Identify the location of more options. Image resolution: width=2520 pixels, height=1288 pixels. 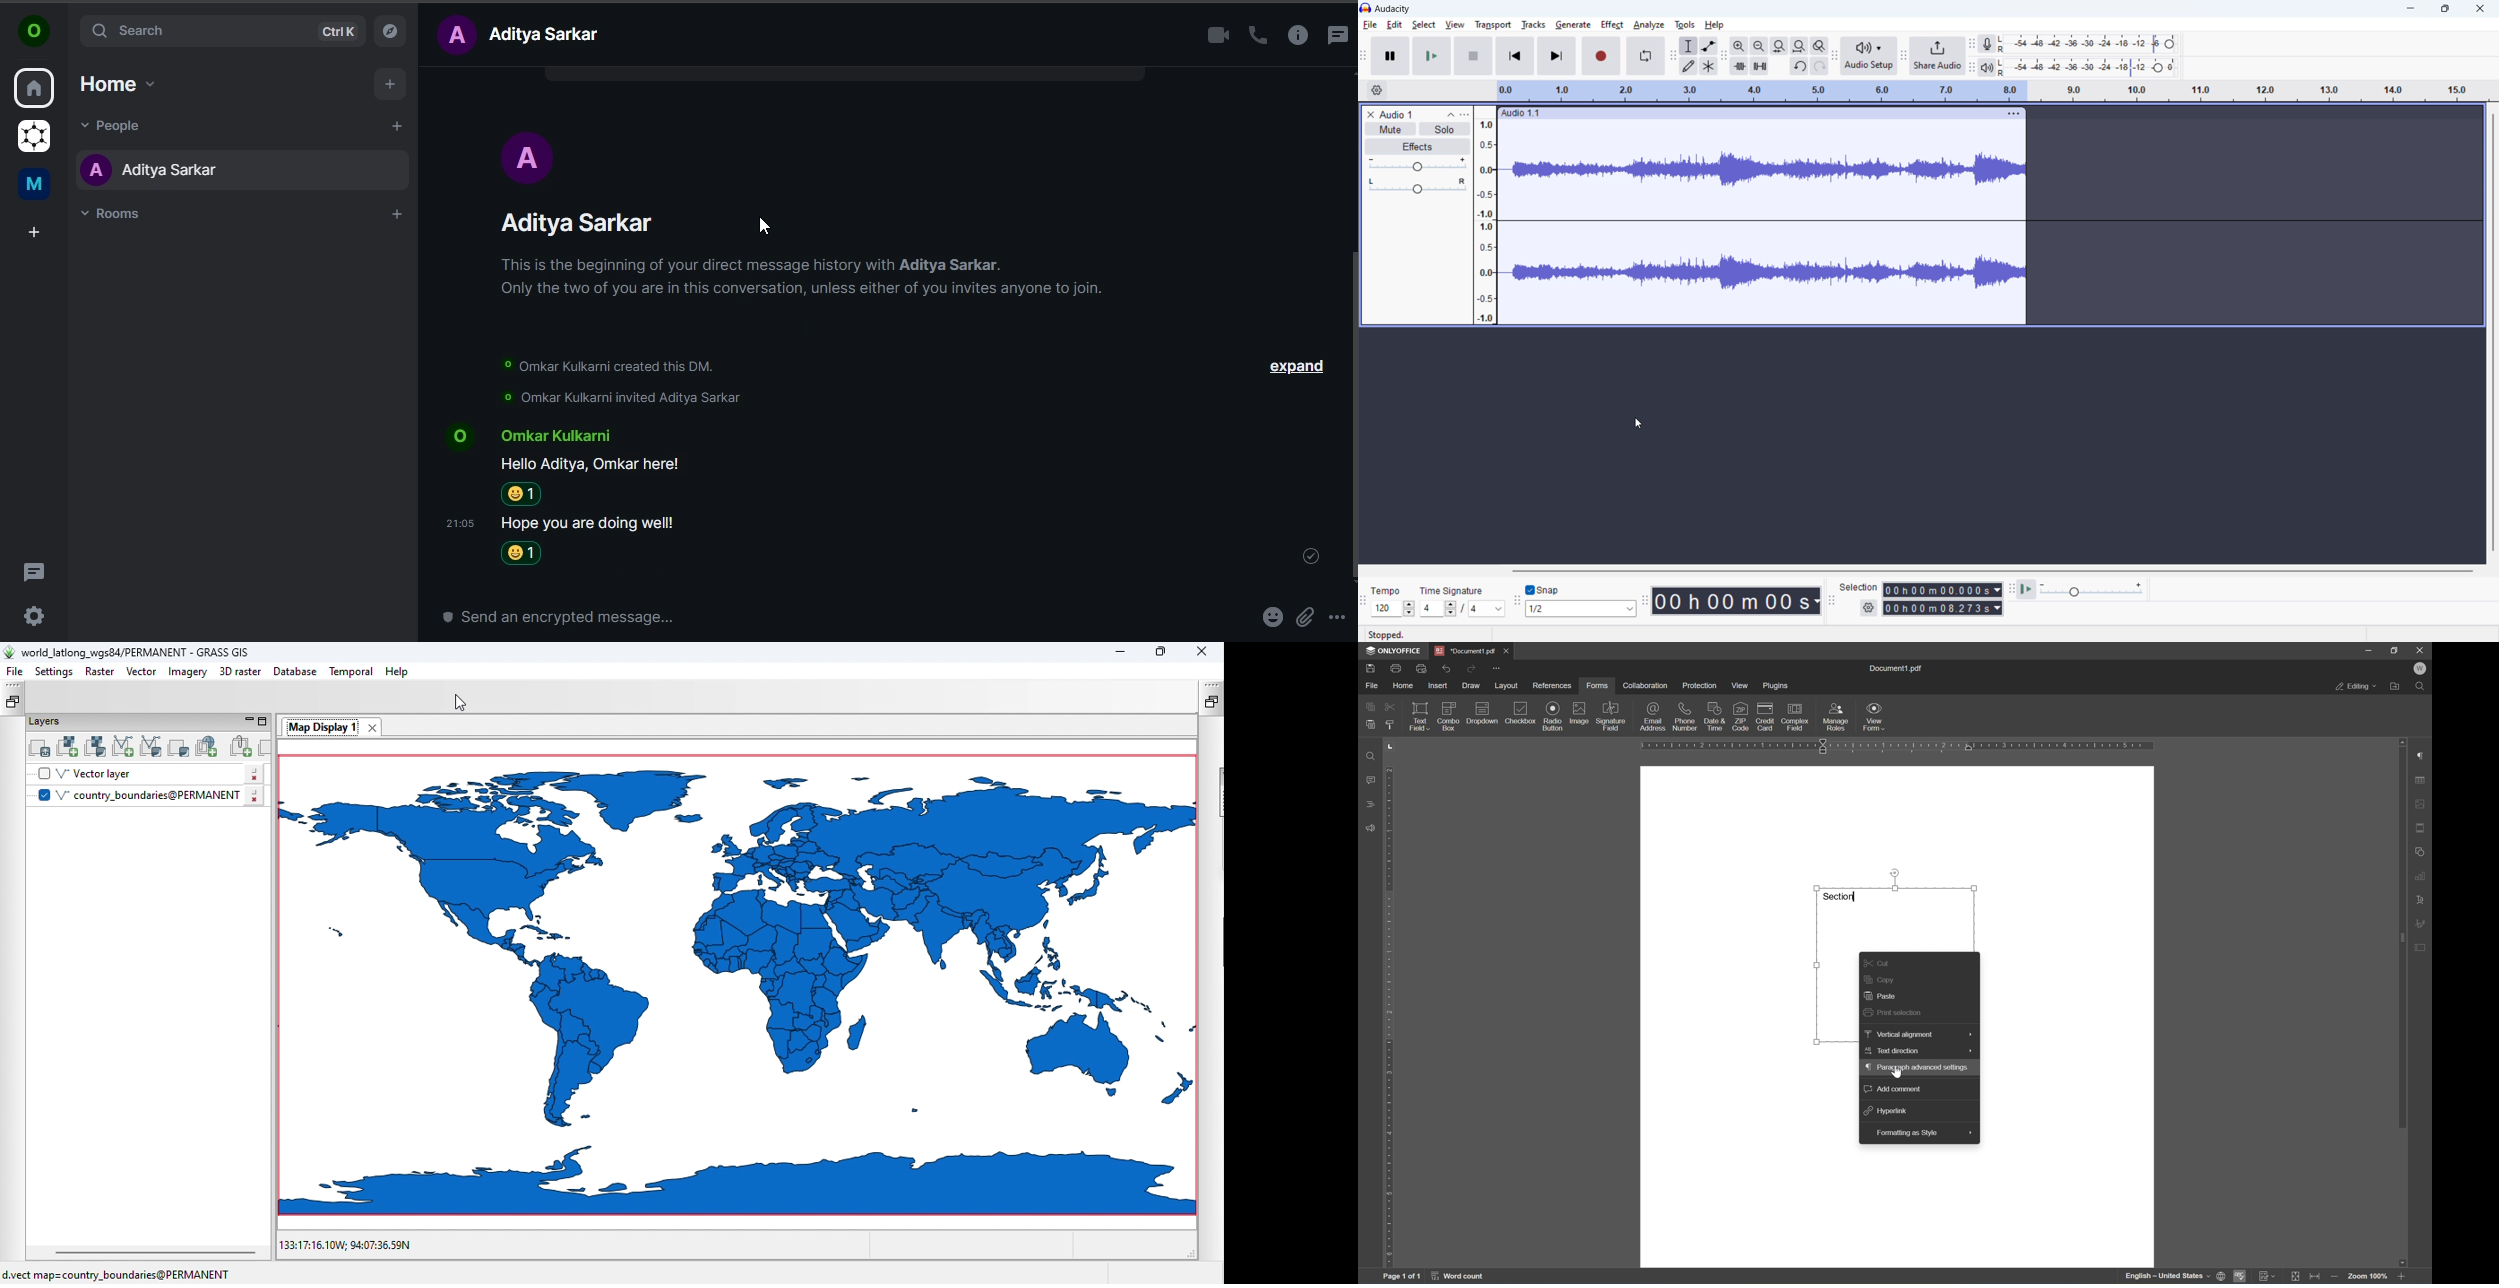
(1338, 618).